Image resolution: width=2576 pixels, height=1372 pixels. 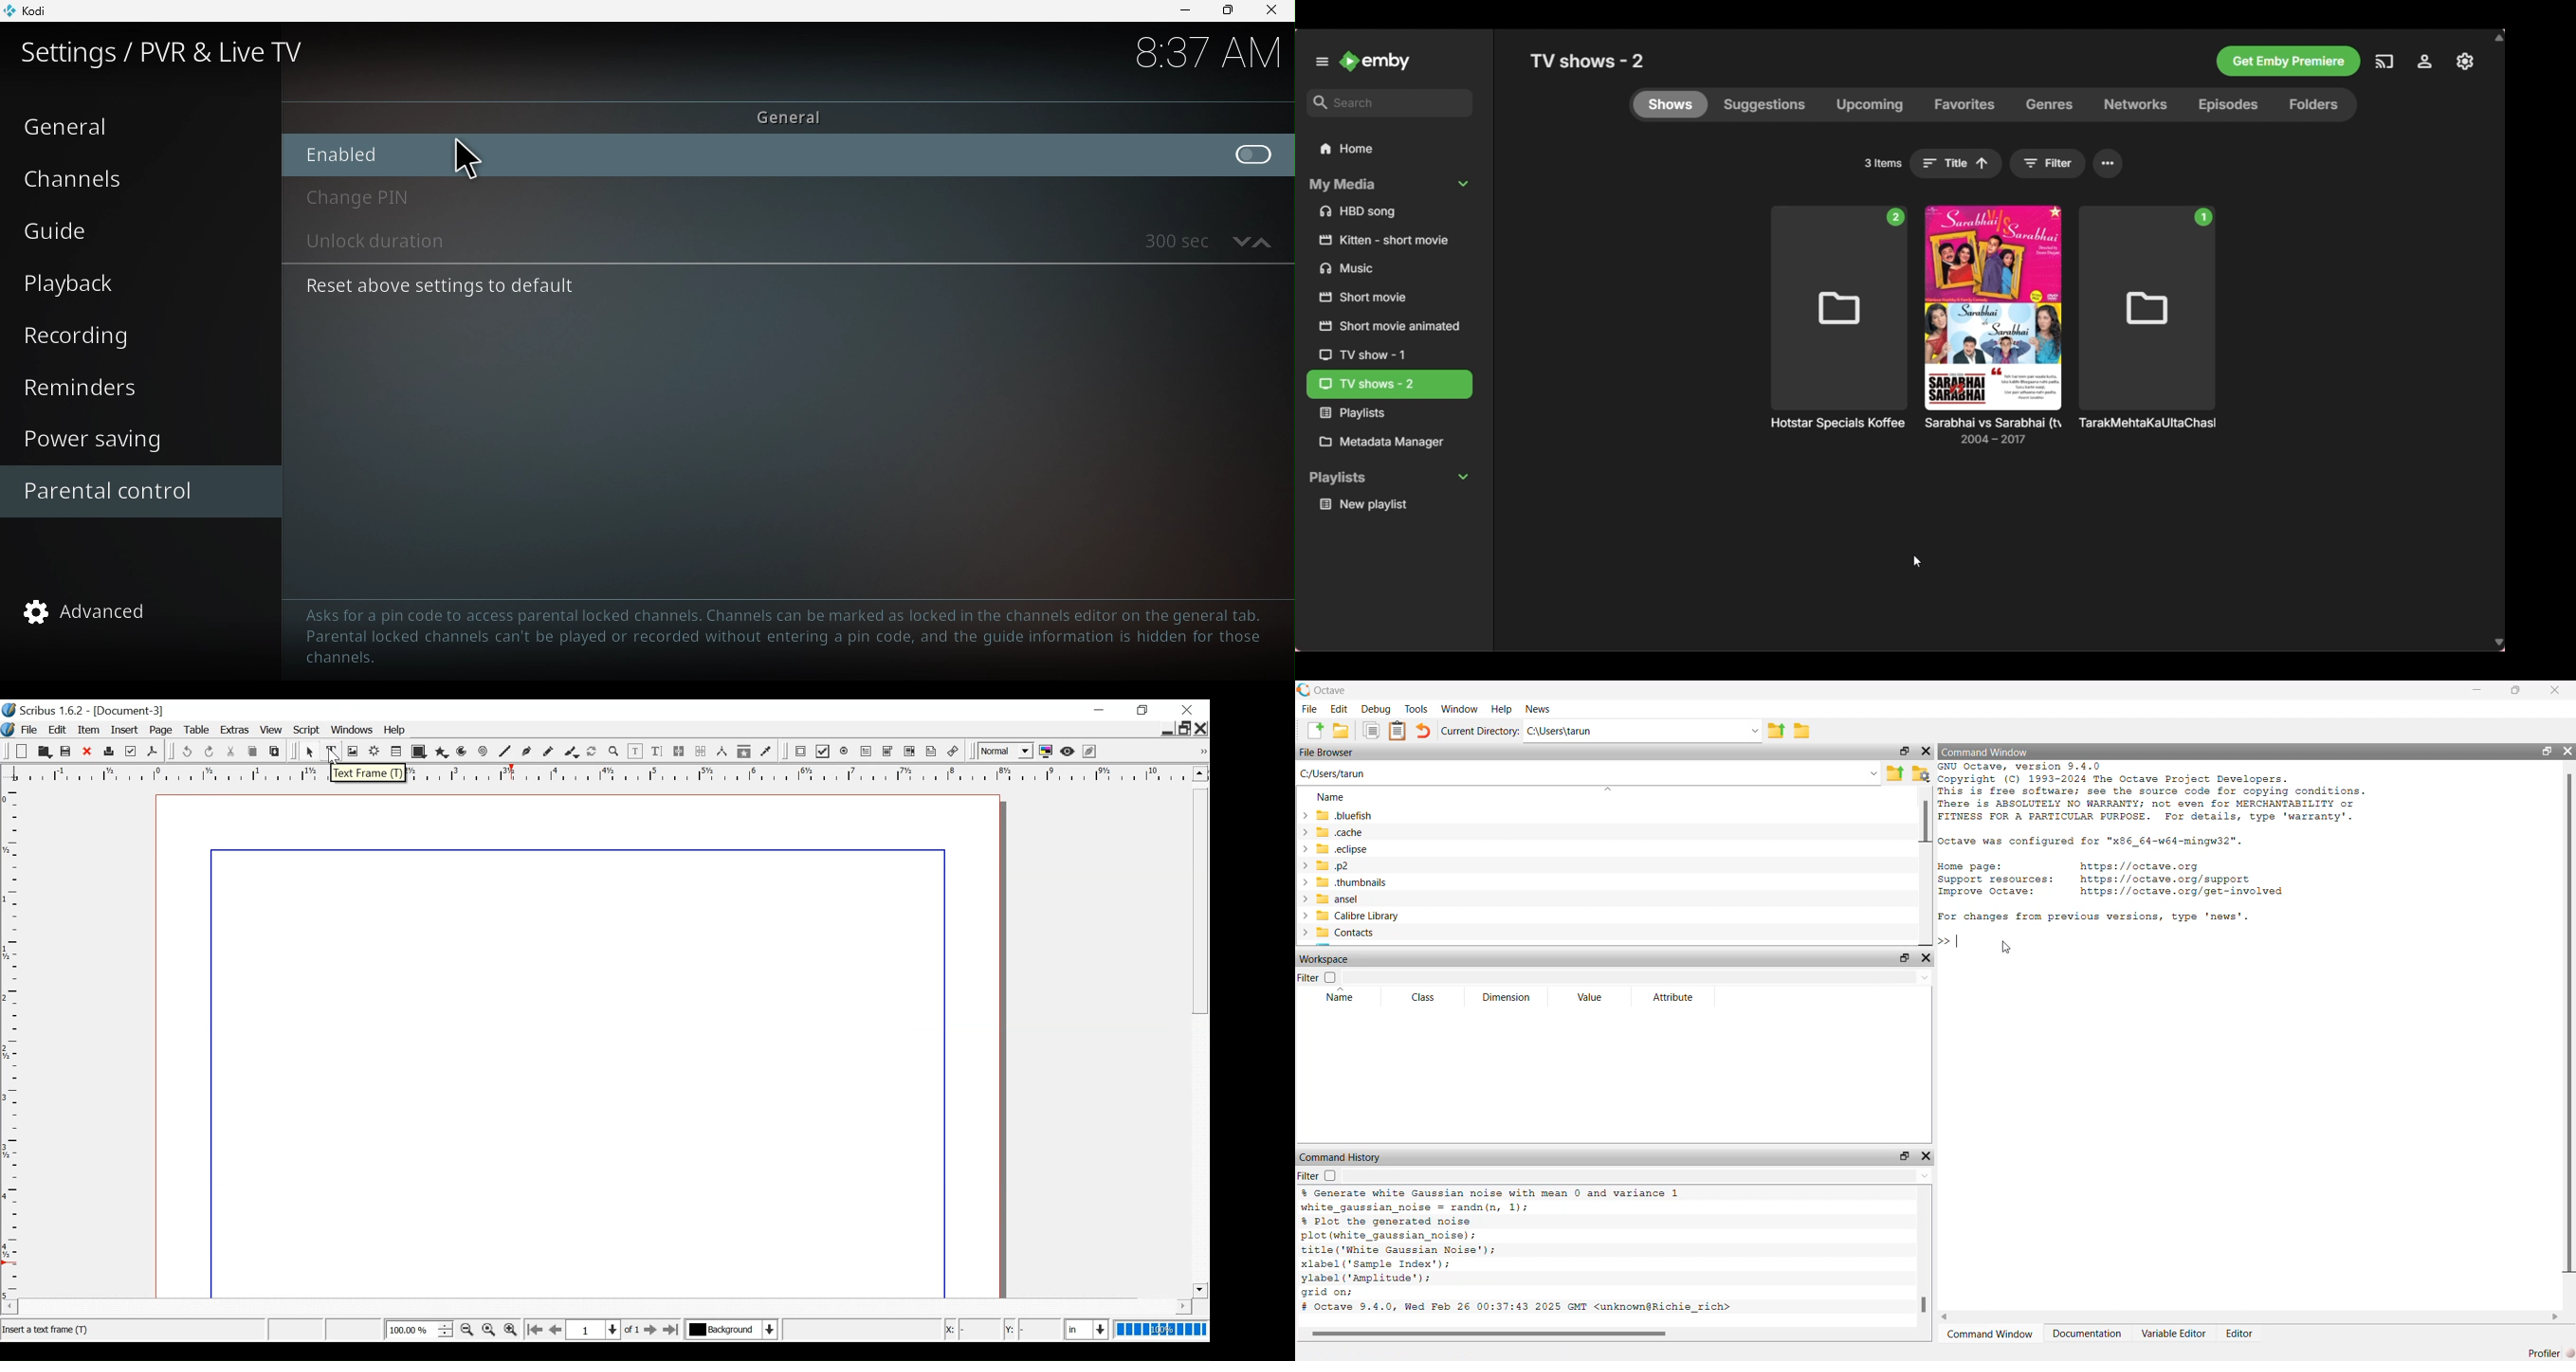 What do you see at coordinates (483, 752) in the screenshot?
I see `Spiral` at bounding box center [483, 752].